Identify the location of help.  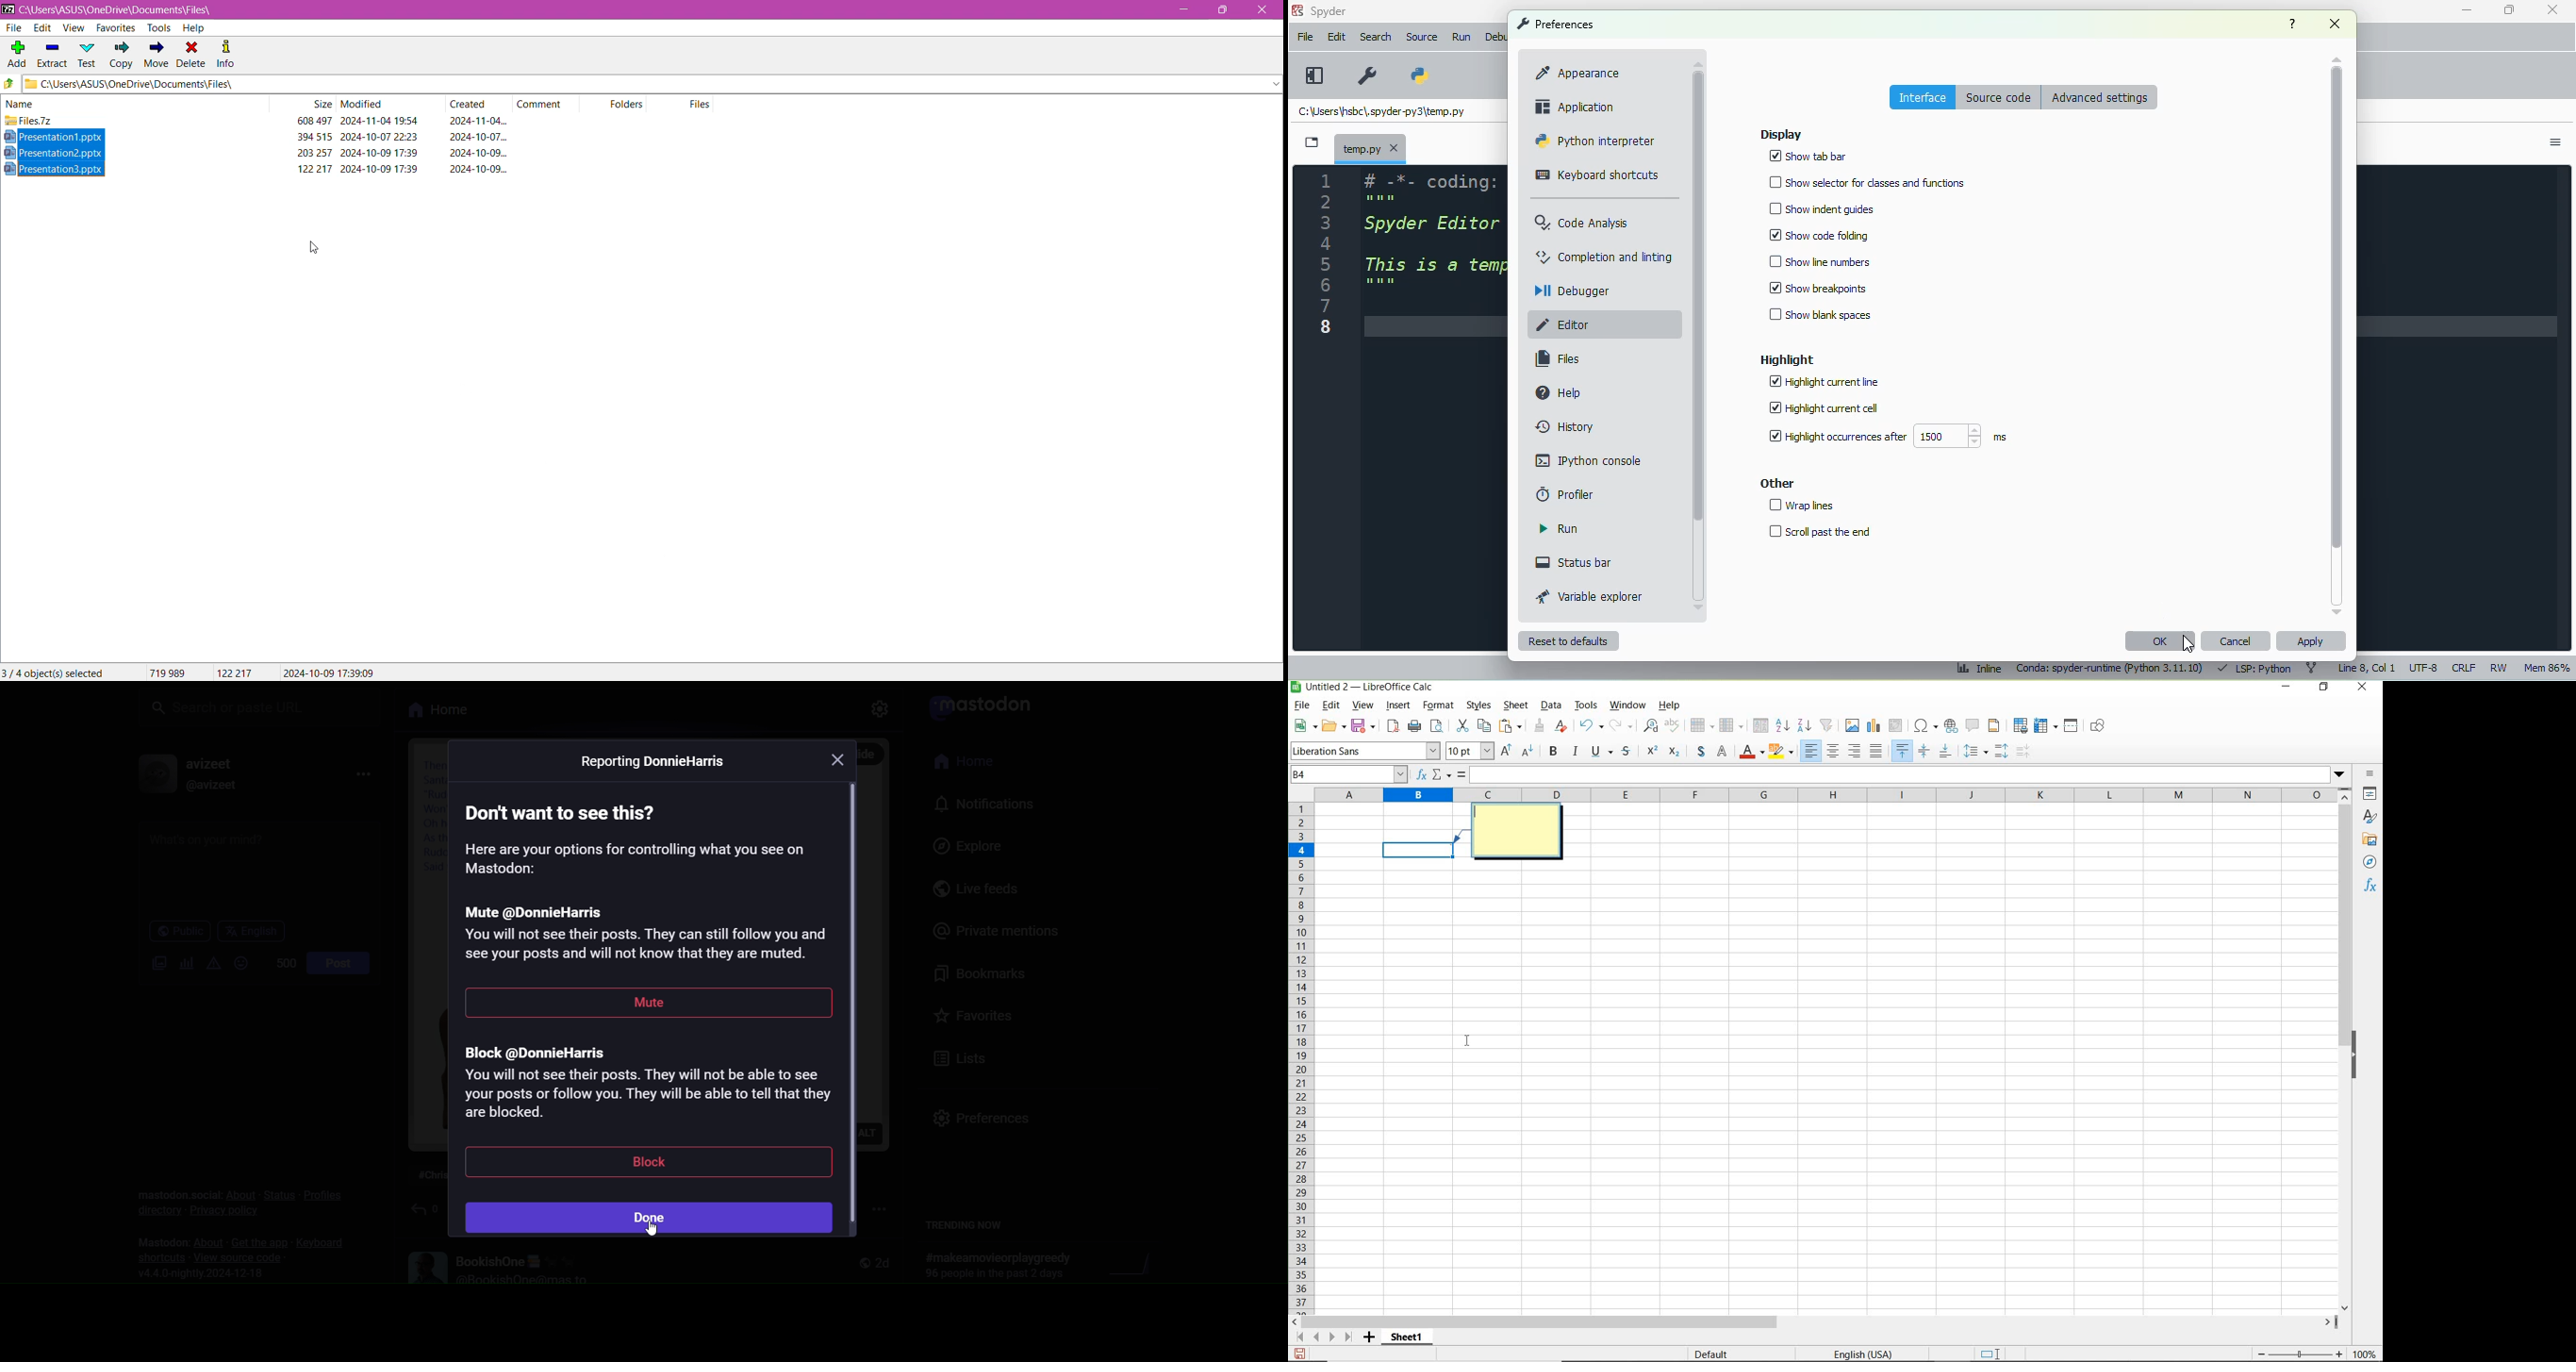
(1668, 706).